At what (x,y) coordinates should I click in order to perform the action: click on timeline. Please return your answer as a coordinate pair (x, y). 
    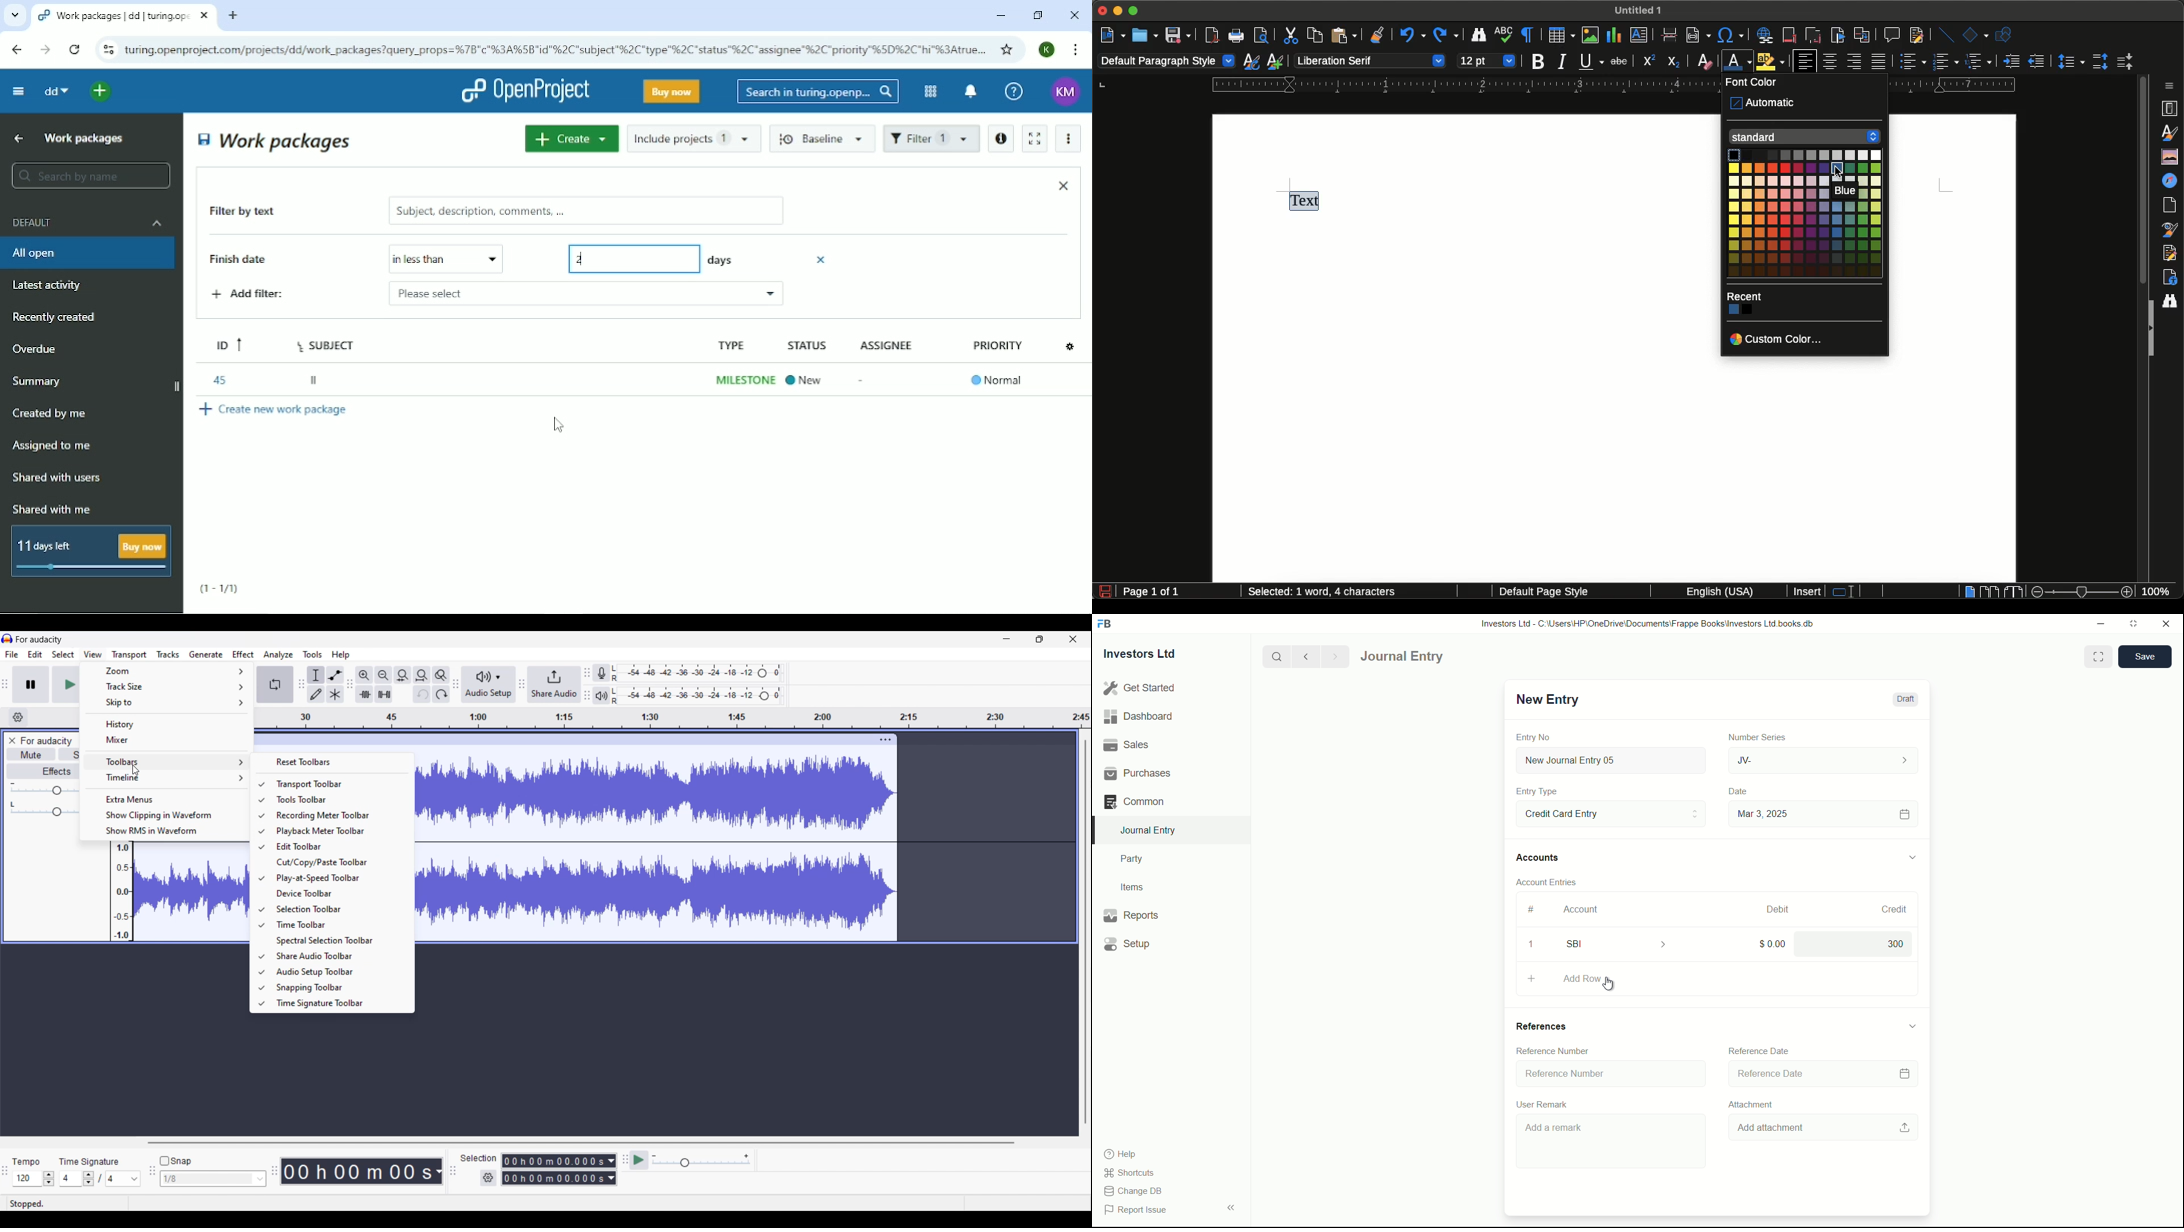
    Looking at the image, I should click on (674, 719).